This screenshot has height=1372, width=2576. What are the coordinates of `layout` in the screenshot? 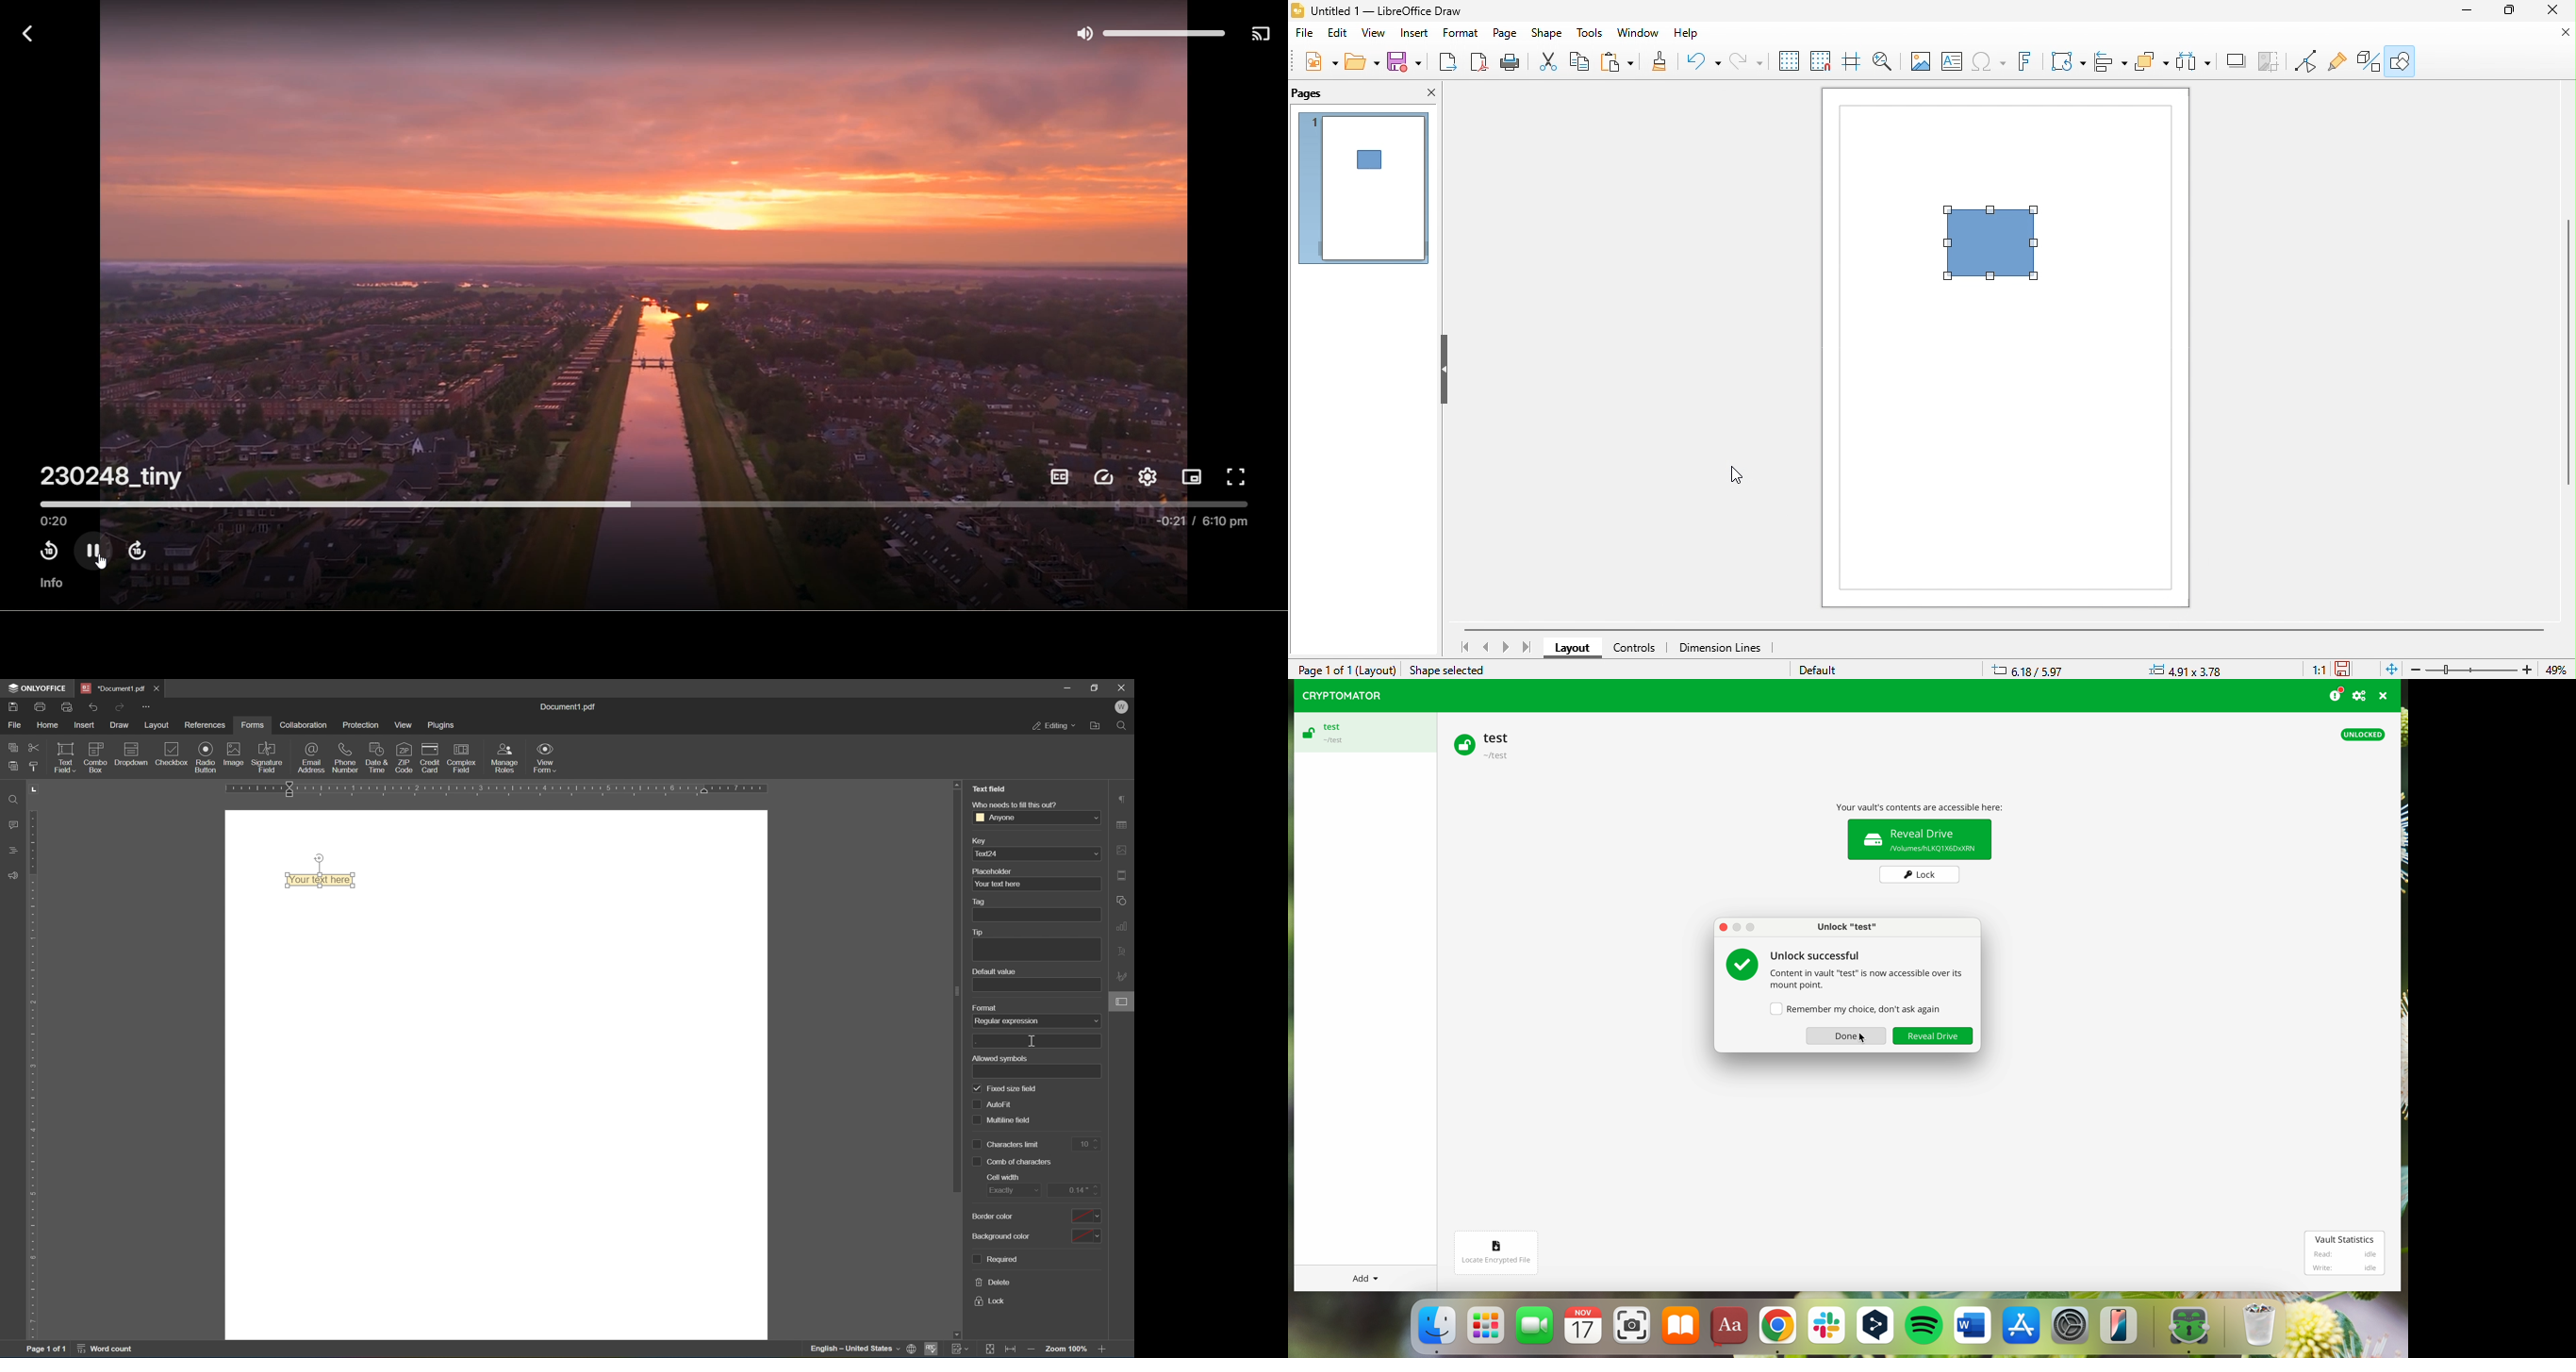 It's located at (1379, 670).